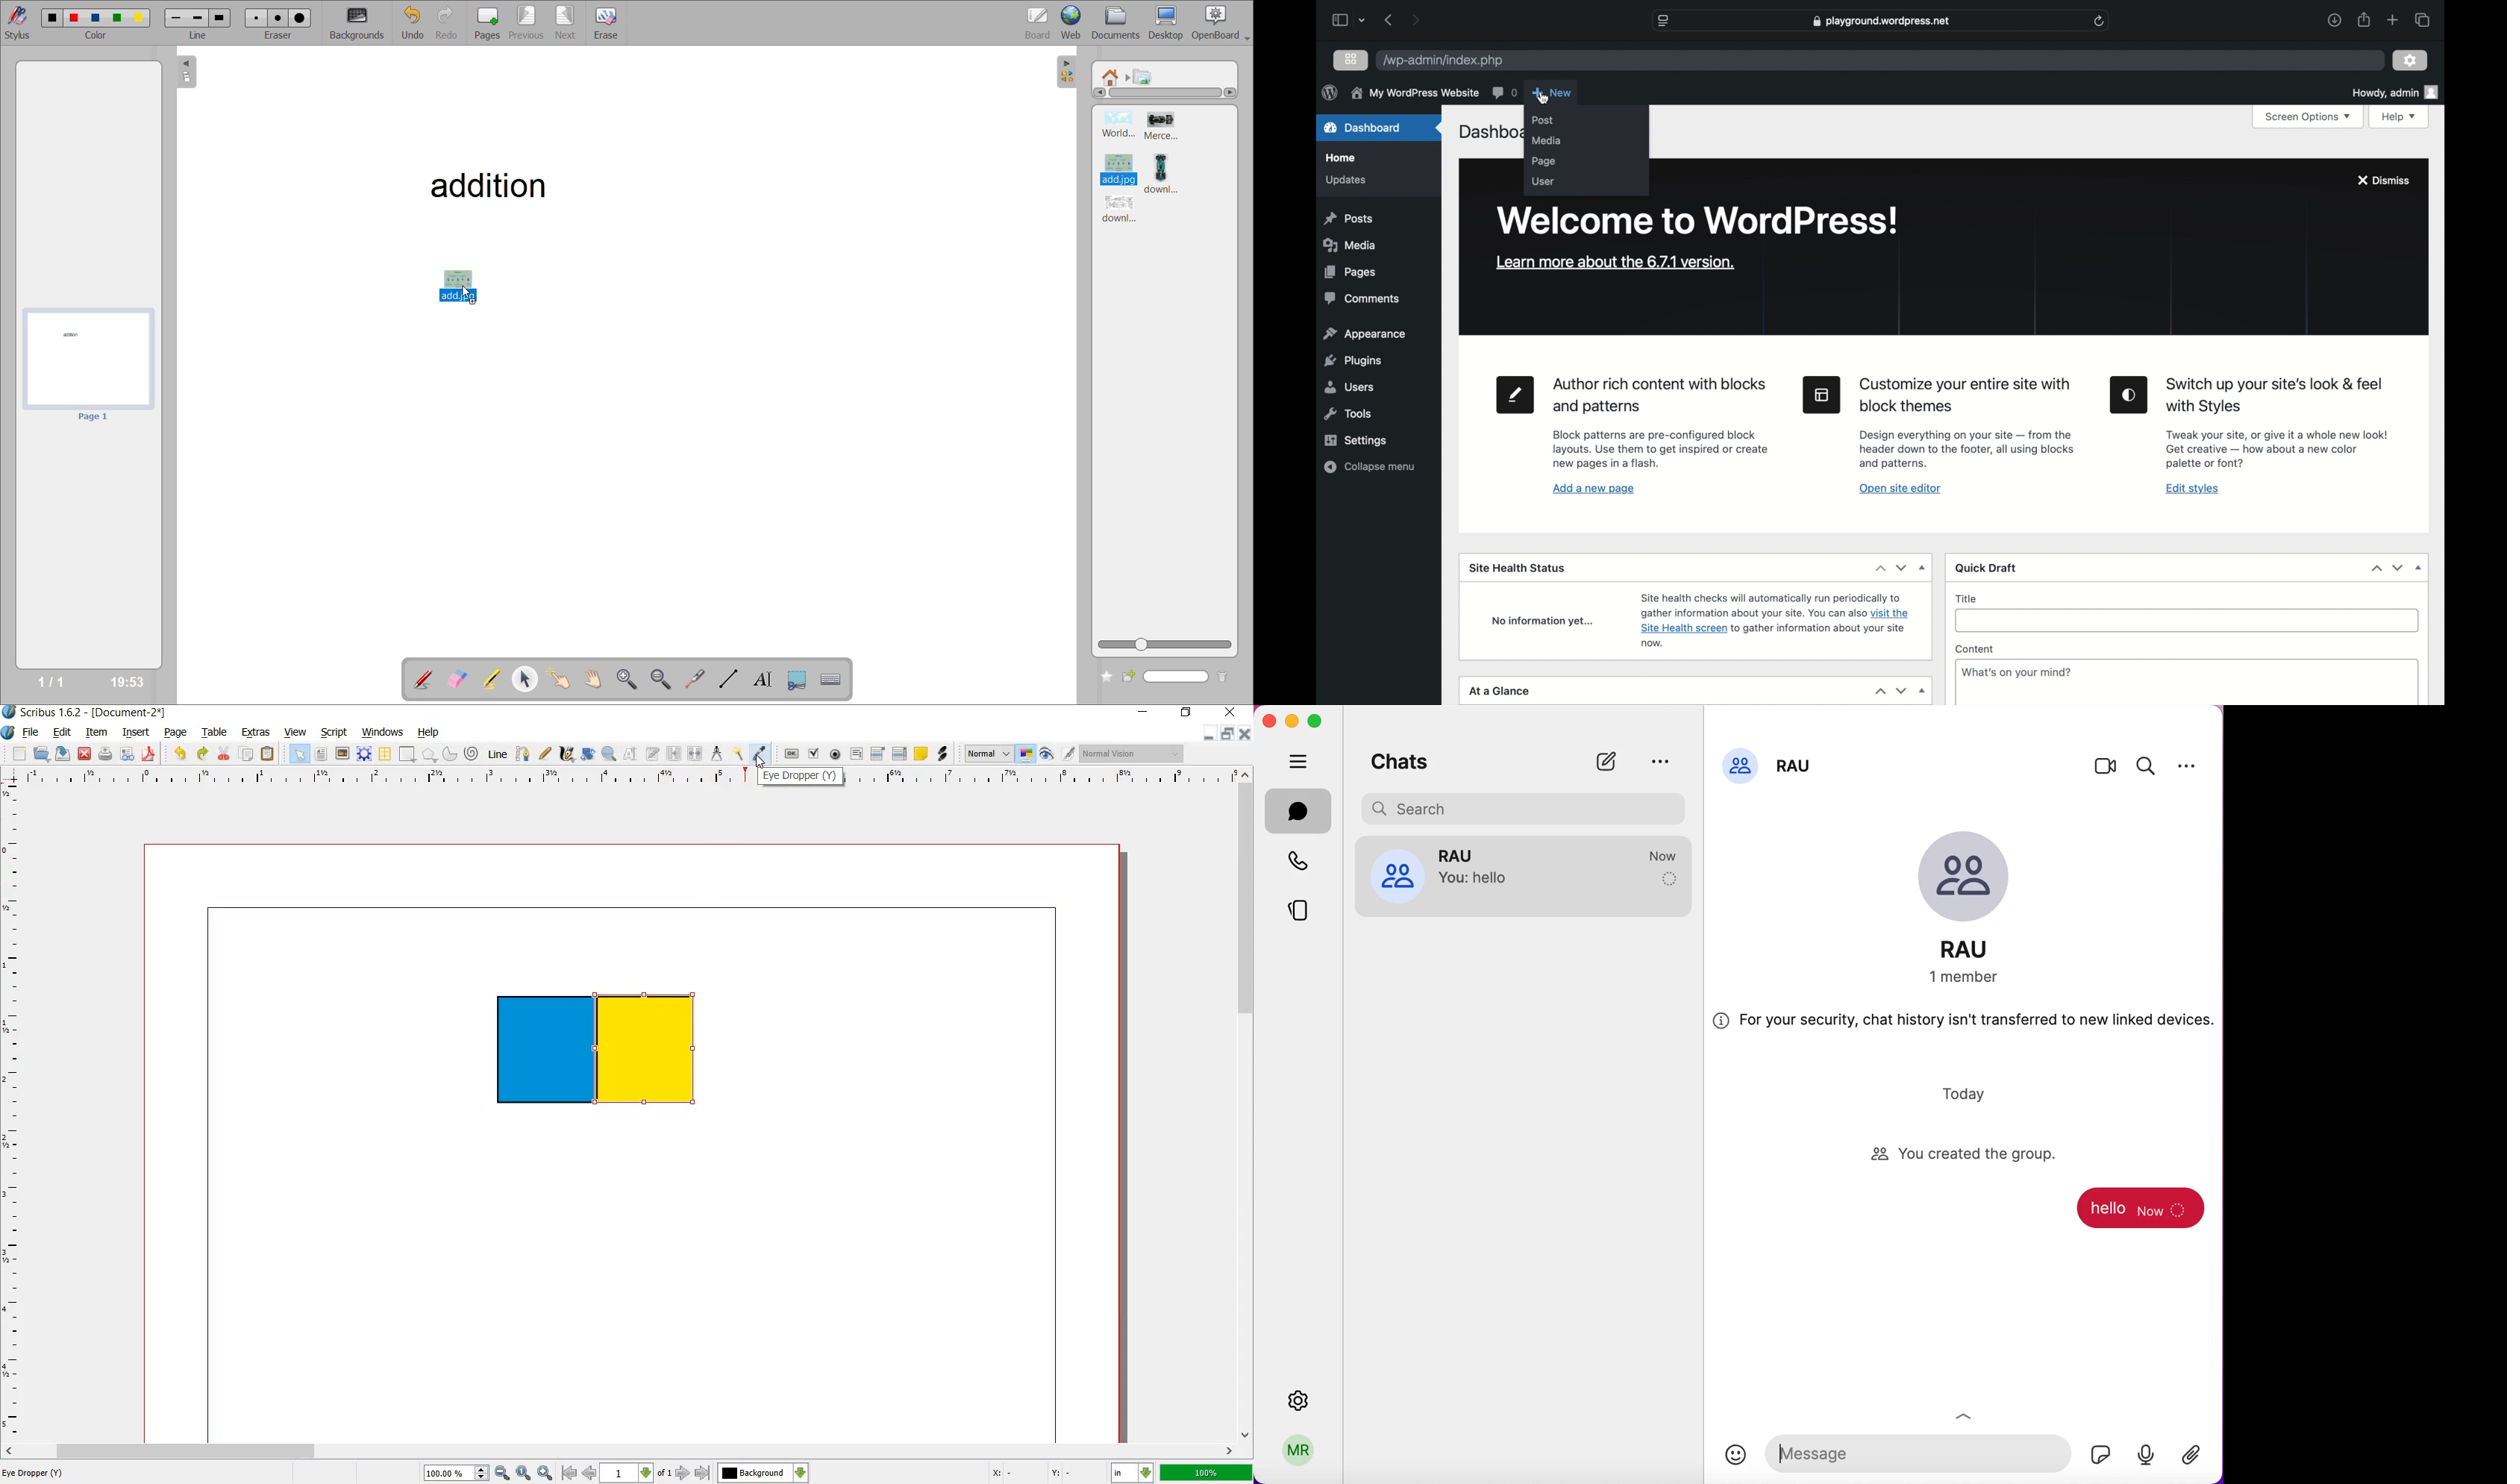 This screenshot has width=2520, height=1484. Describe the element at coordinates (2187, 765) in the screenshot. I see `settings` at that location.